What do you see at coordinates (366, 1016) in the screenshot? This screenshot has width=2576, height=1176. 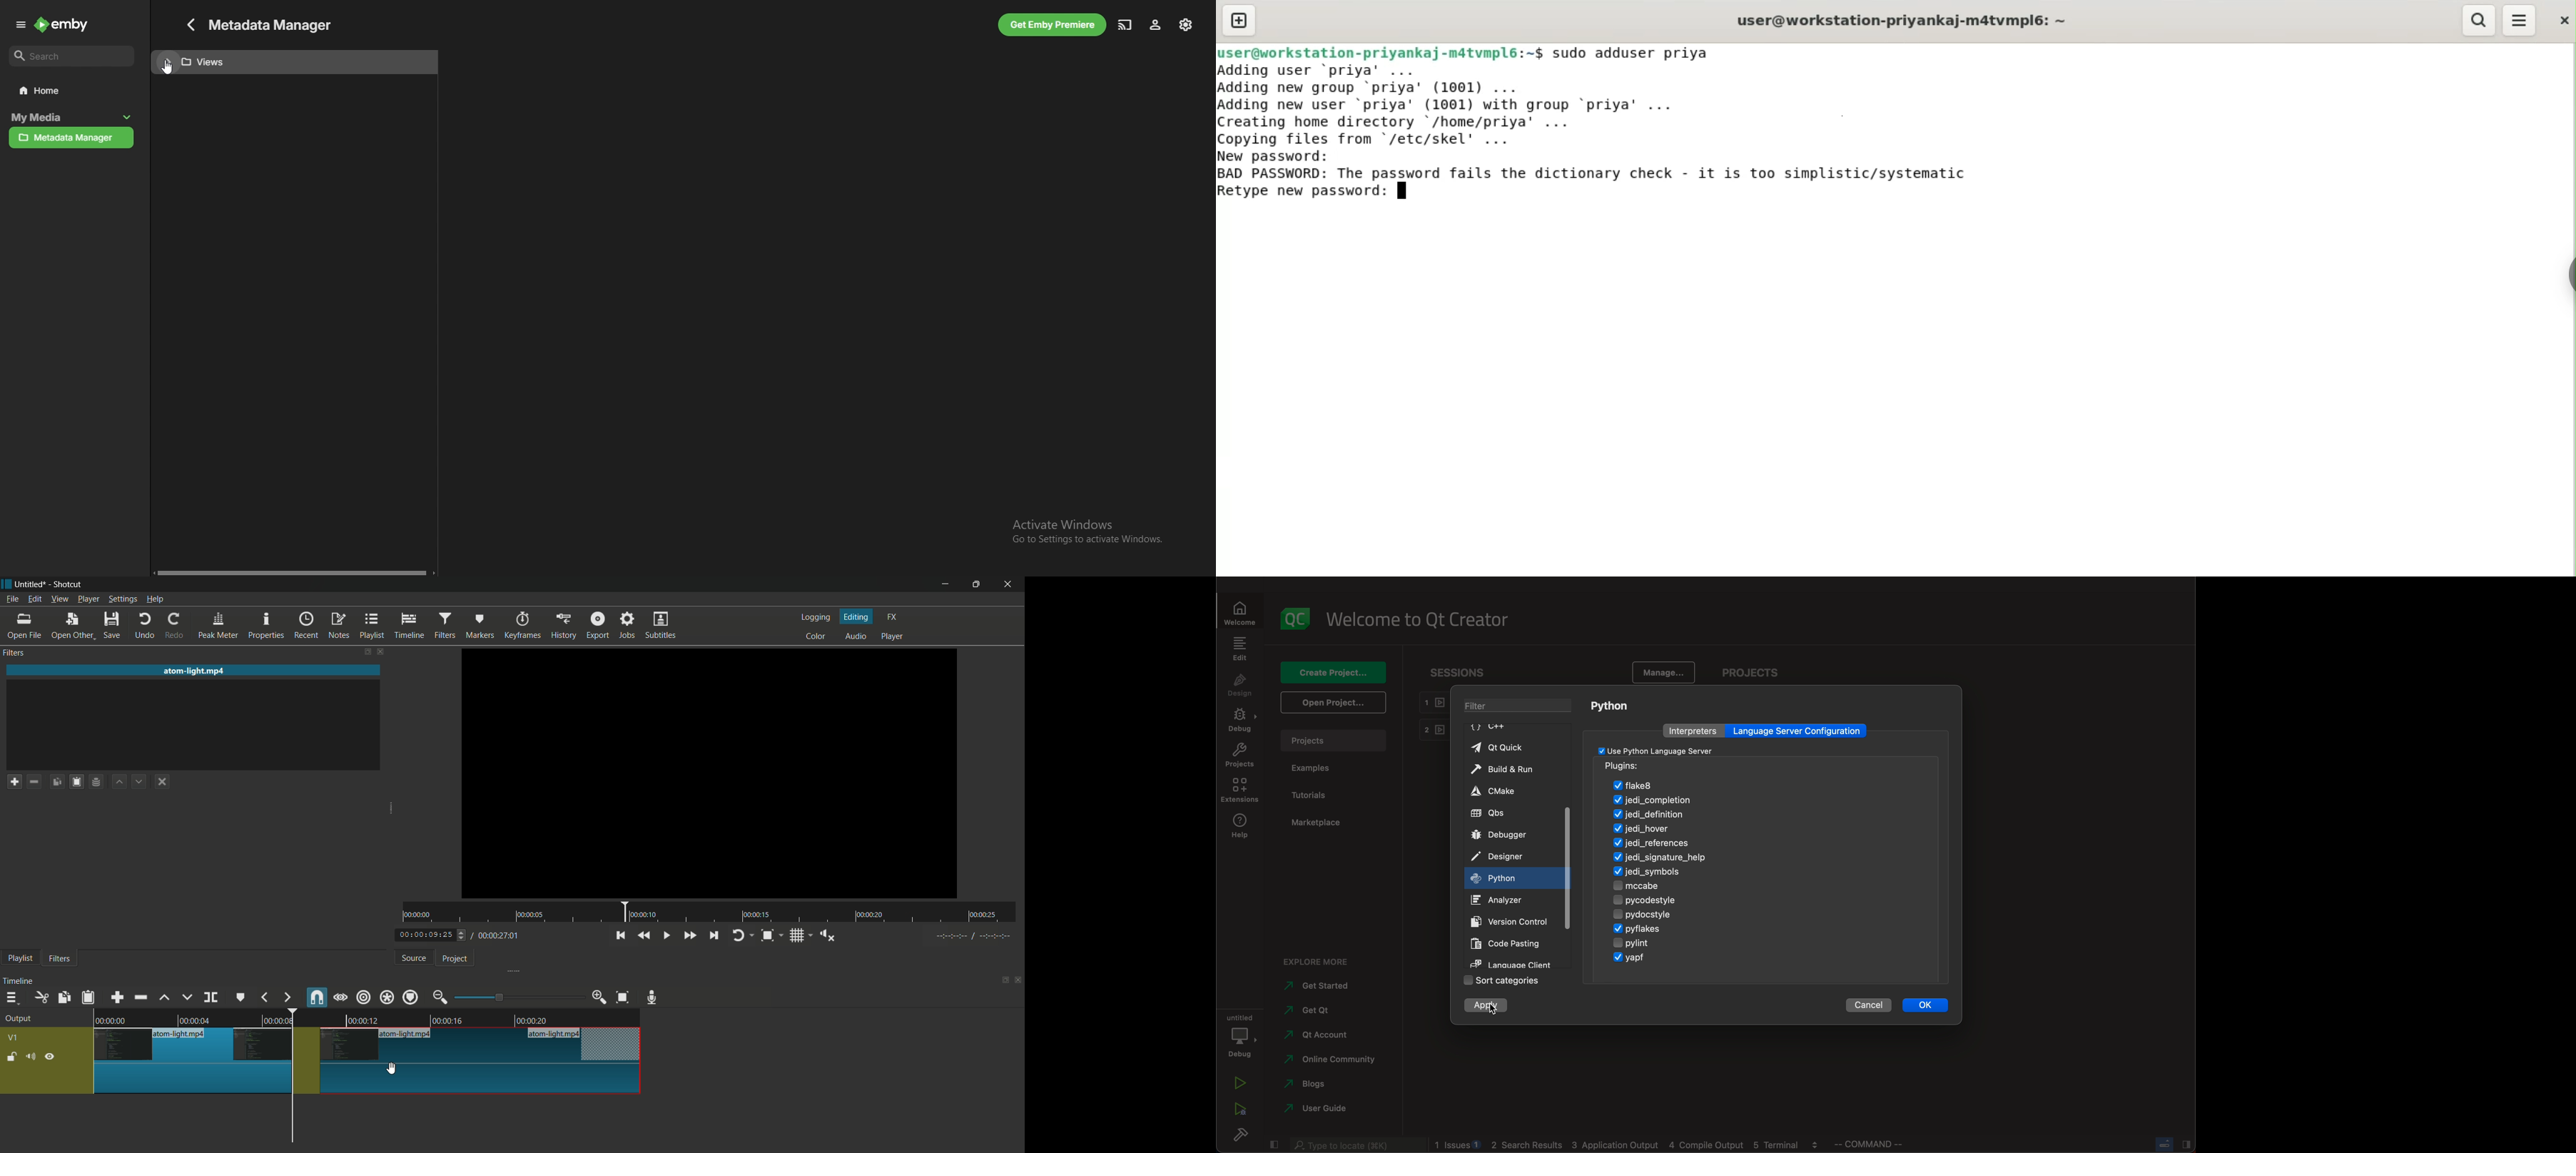 I see `video in timeline` at bounding box center [366, 1016].